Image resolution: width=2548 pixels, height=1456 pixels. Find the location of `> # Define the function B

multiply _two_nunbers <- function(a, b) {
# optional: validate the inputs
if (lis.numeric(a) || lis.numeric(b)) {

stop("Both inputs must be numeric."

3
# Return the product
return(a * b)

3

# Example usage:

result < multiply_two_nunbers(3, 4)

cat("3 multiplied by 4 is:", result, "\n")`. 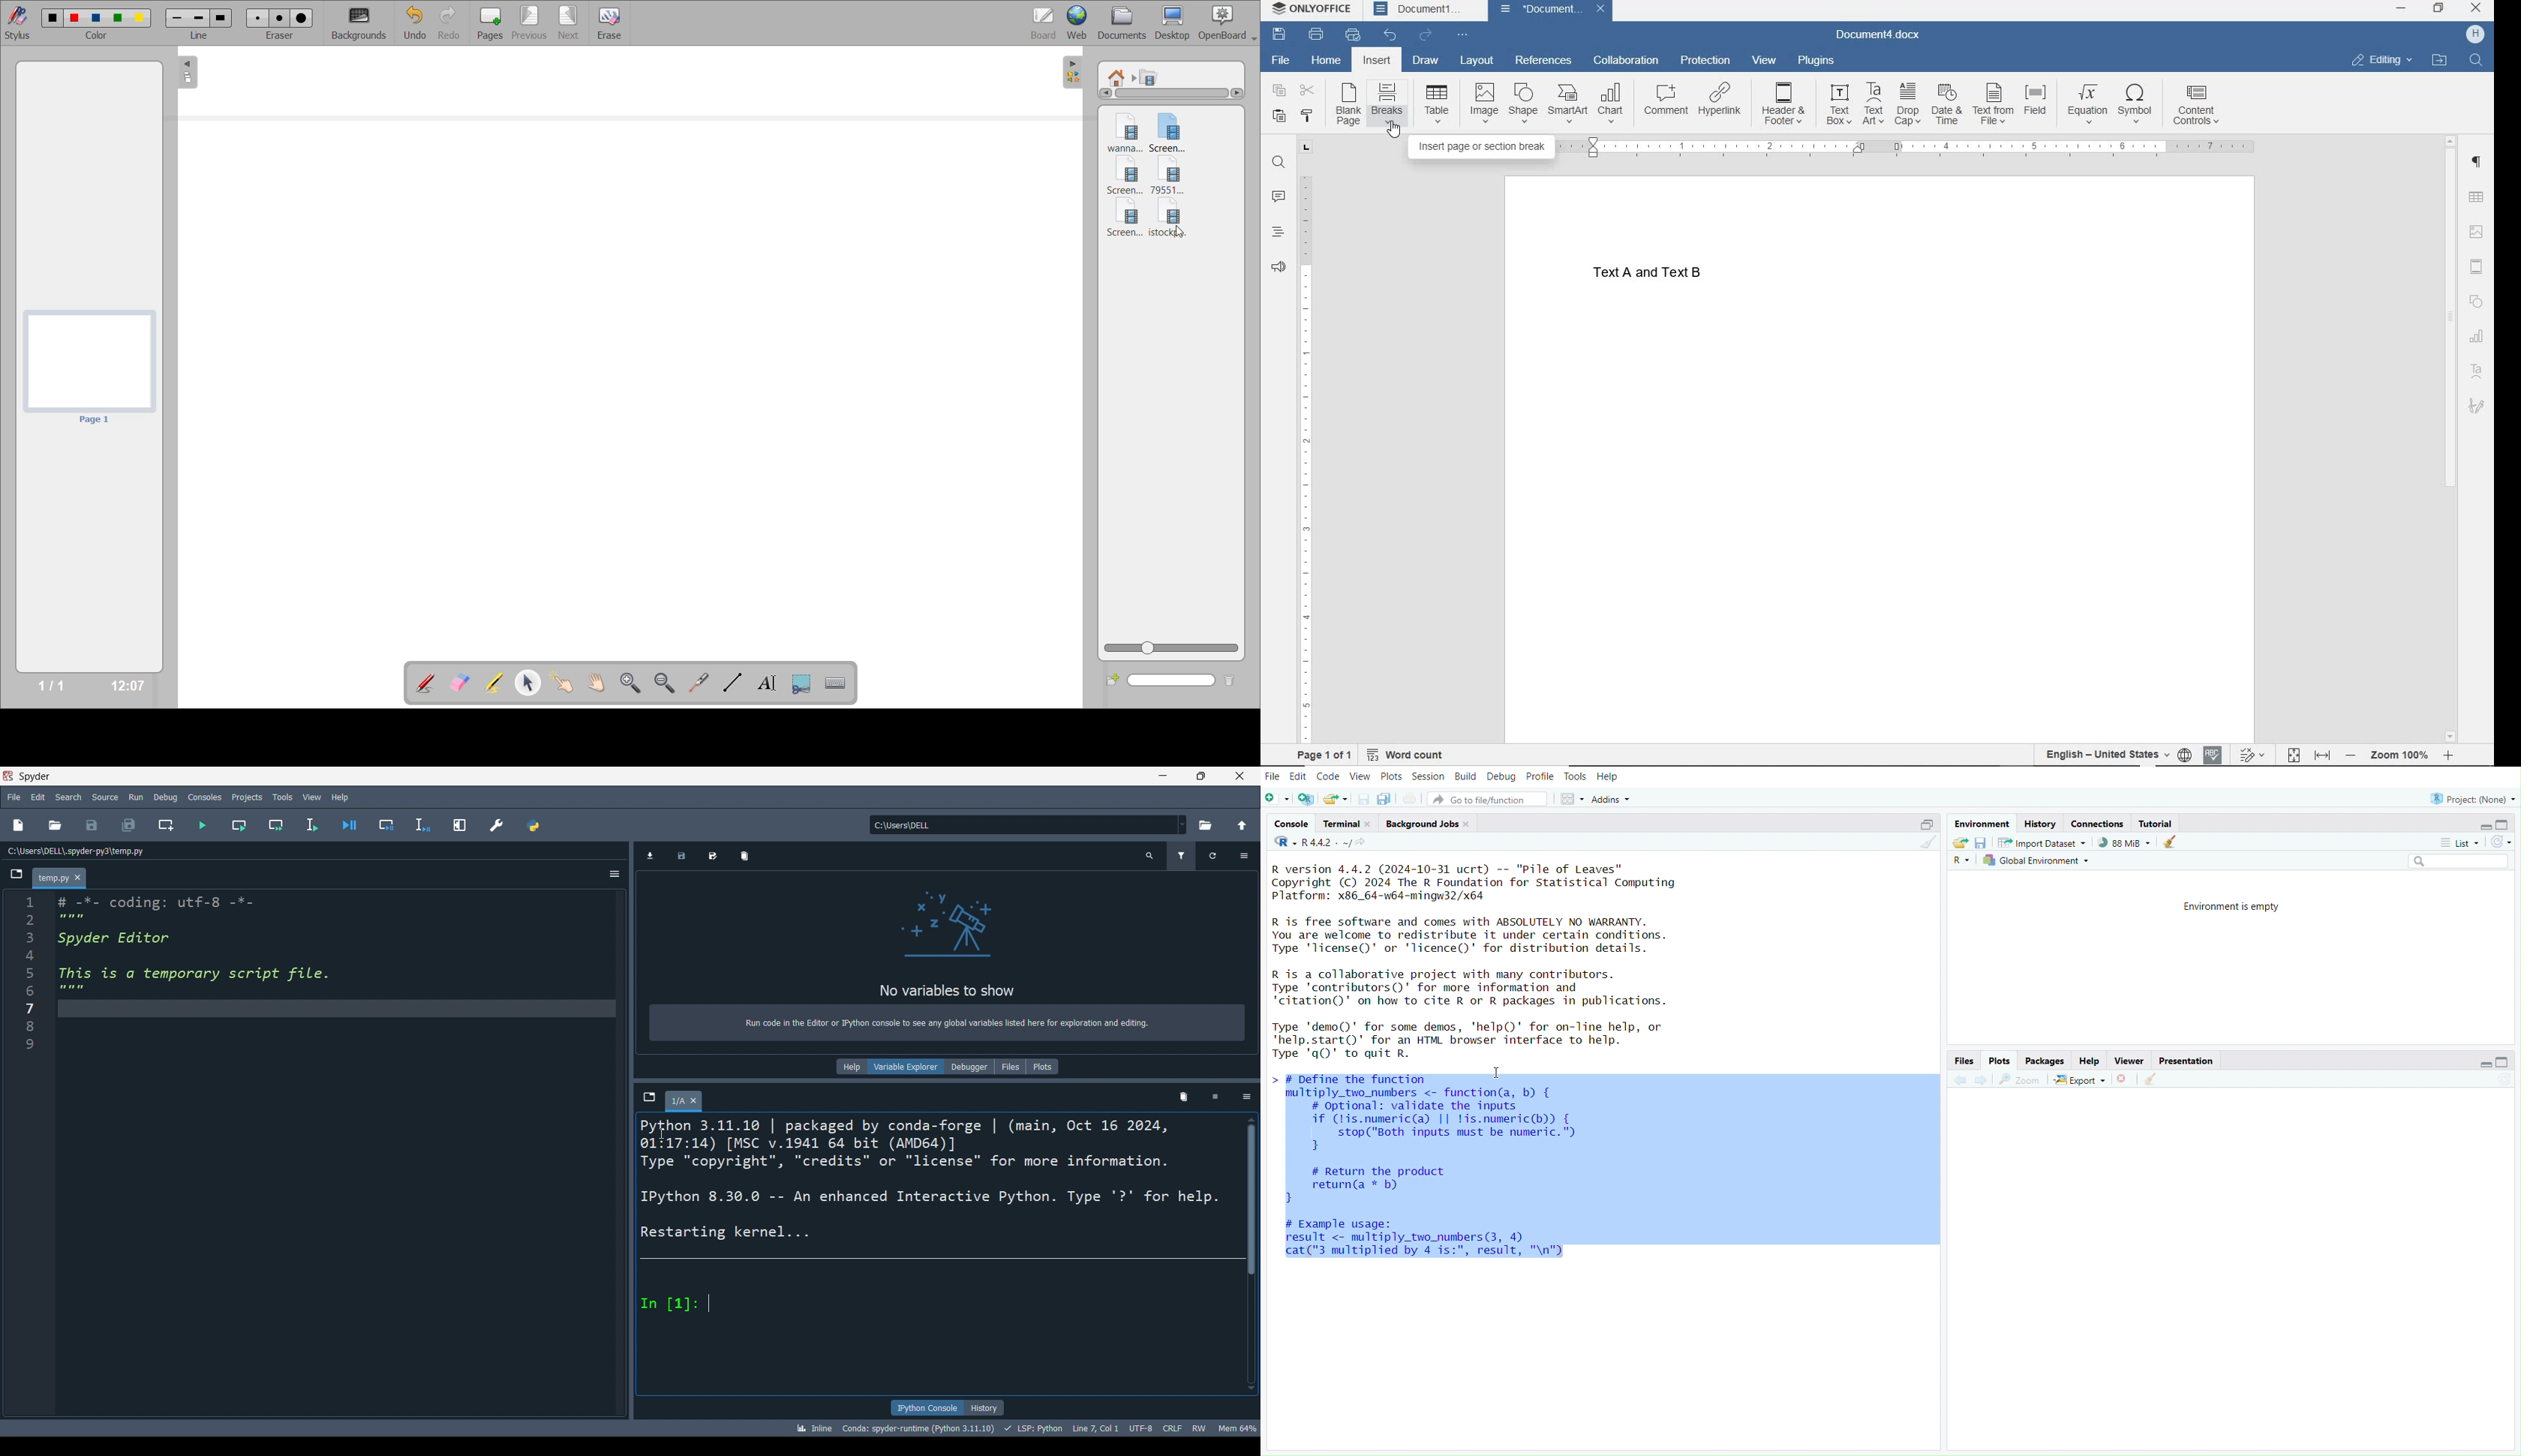

> # Define the function B

multiply _two_nunbers <- function(a, b) {
# optional: validate the inputs
if (lis.numeric(a) || lis.numeric(b)) {

stop("Both inputs must be numeric."

3
# Return the product
return(a * b)

3

# Example usage:

result < multiply_two_nunbers(3, 4)

cat("3 multiplied by 4 is:", result, "\n") is located at coordinates (1600, 1175).